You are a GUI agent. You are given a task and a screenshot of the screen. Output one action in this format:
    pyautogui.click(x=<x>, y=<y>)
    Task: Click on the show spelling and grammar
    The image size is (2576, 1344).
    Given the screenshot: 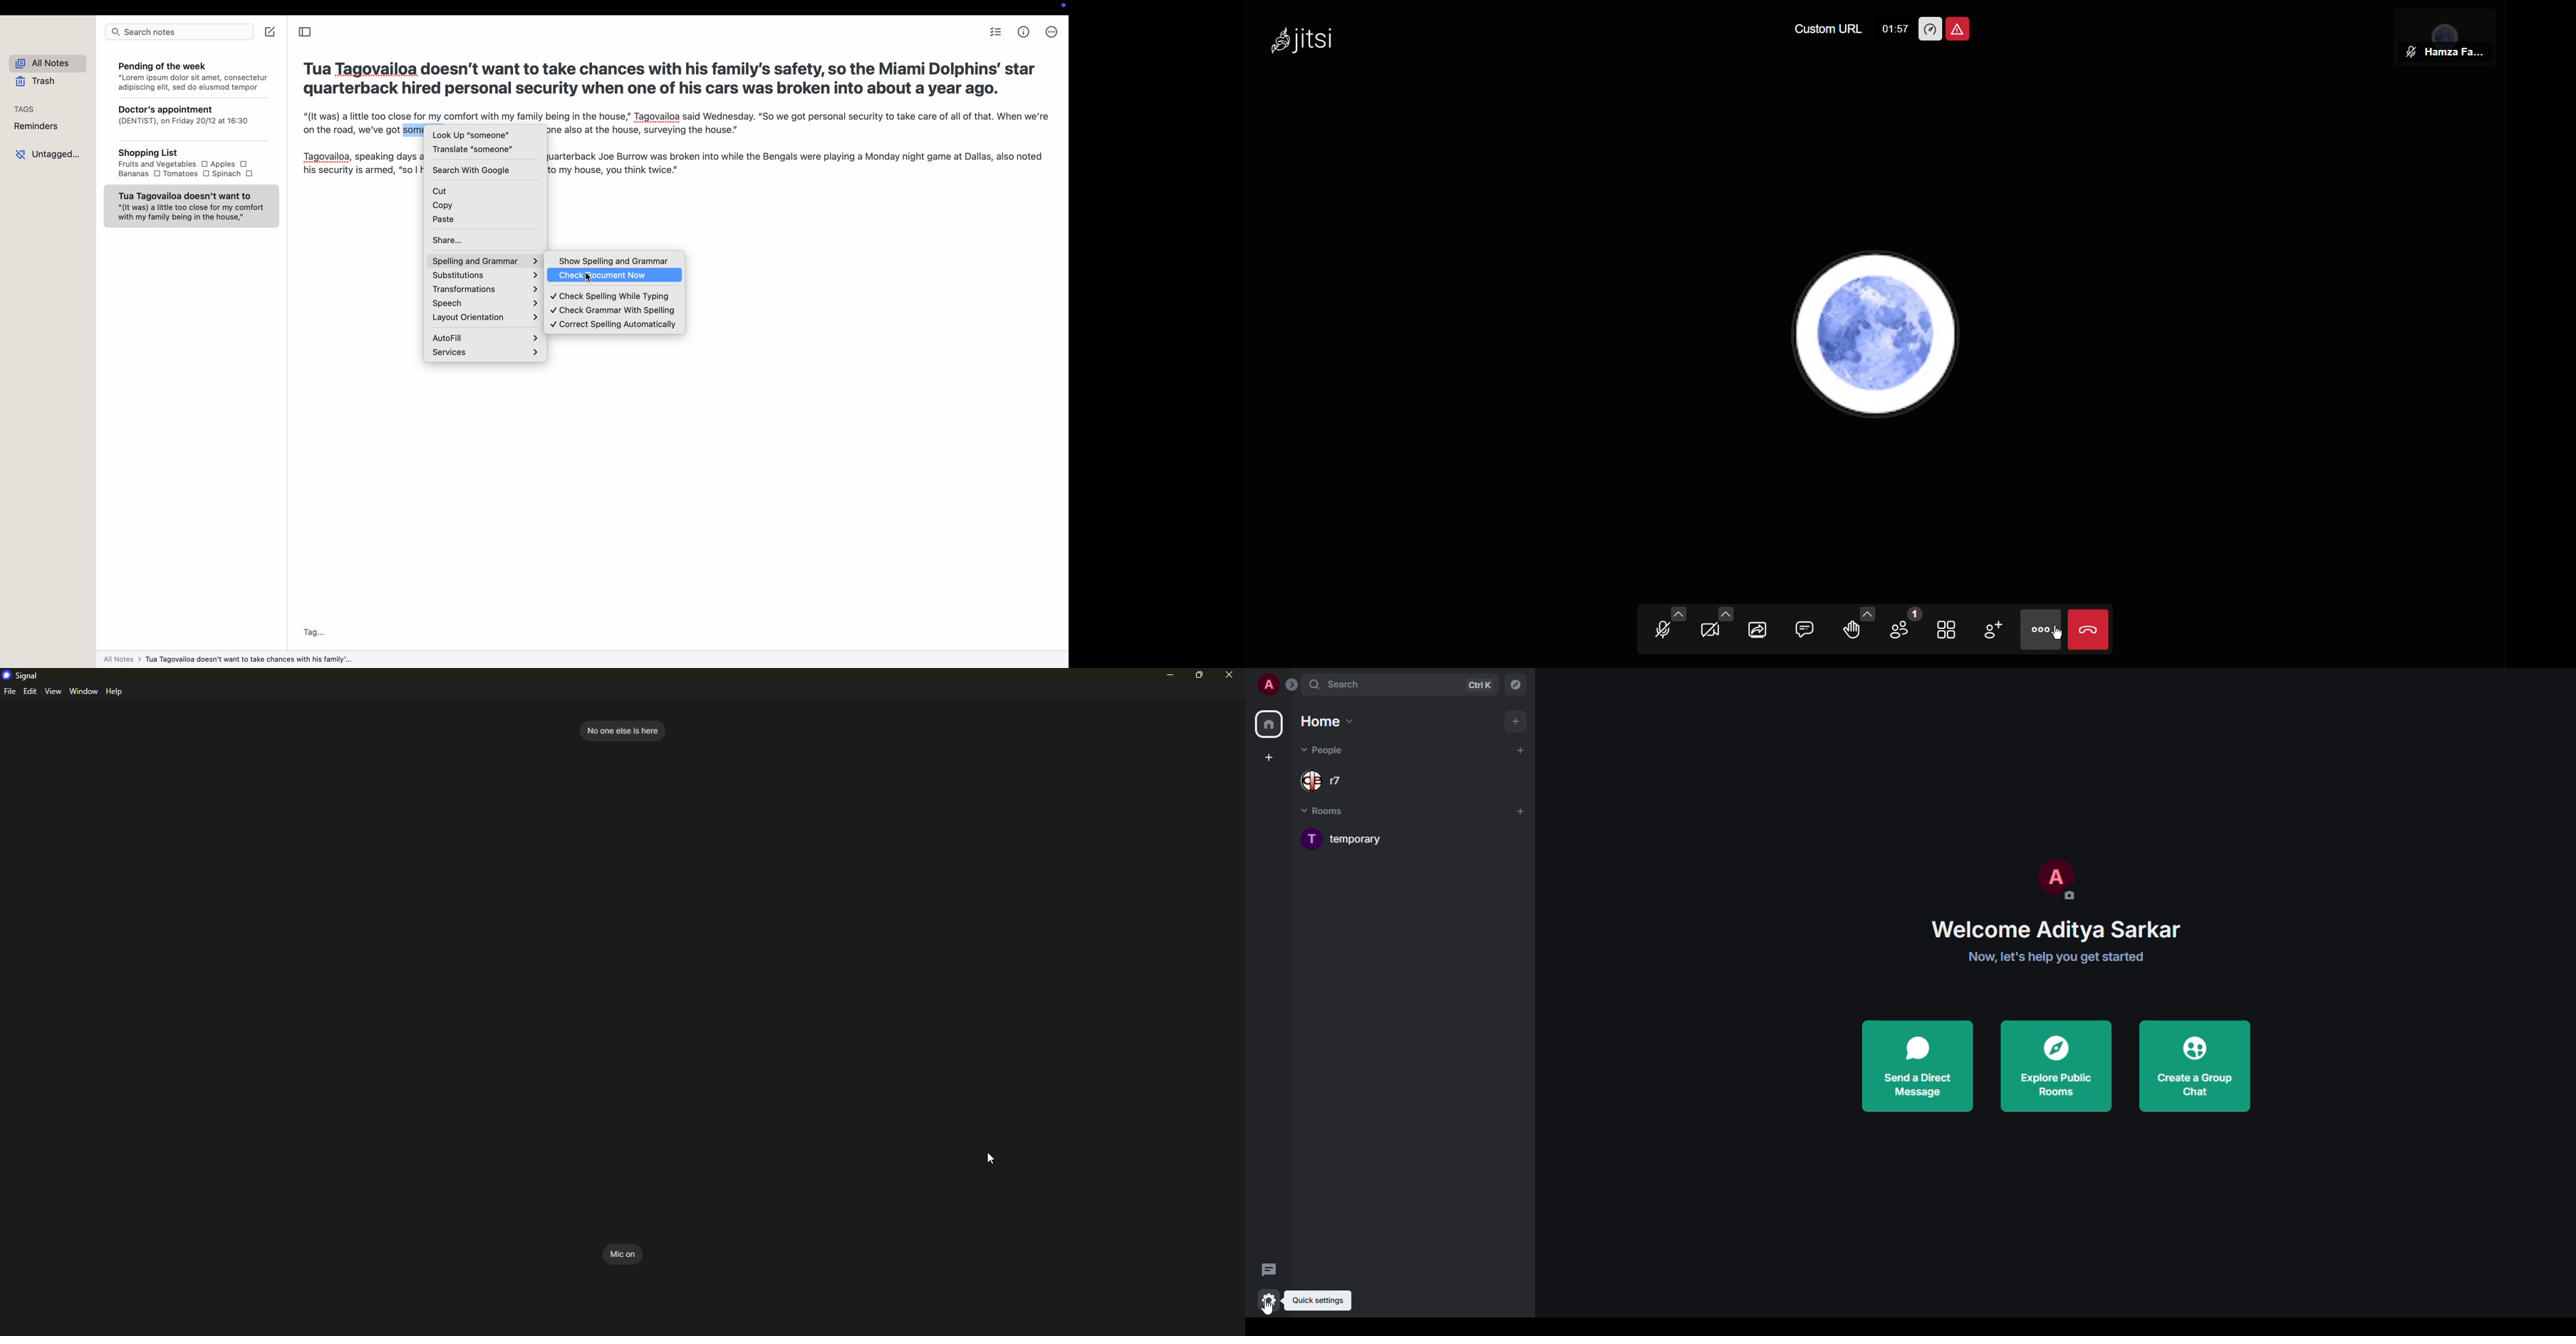 What is the action you would take?
    pyautogui.click(x=615, y=261)
    